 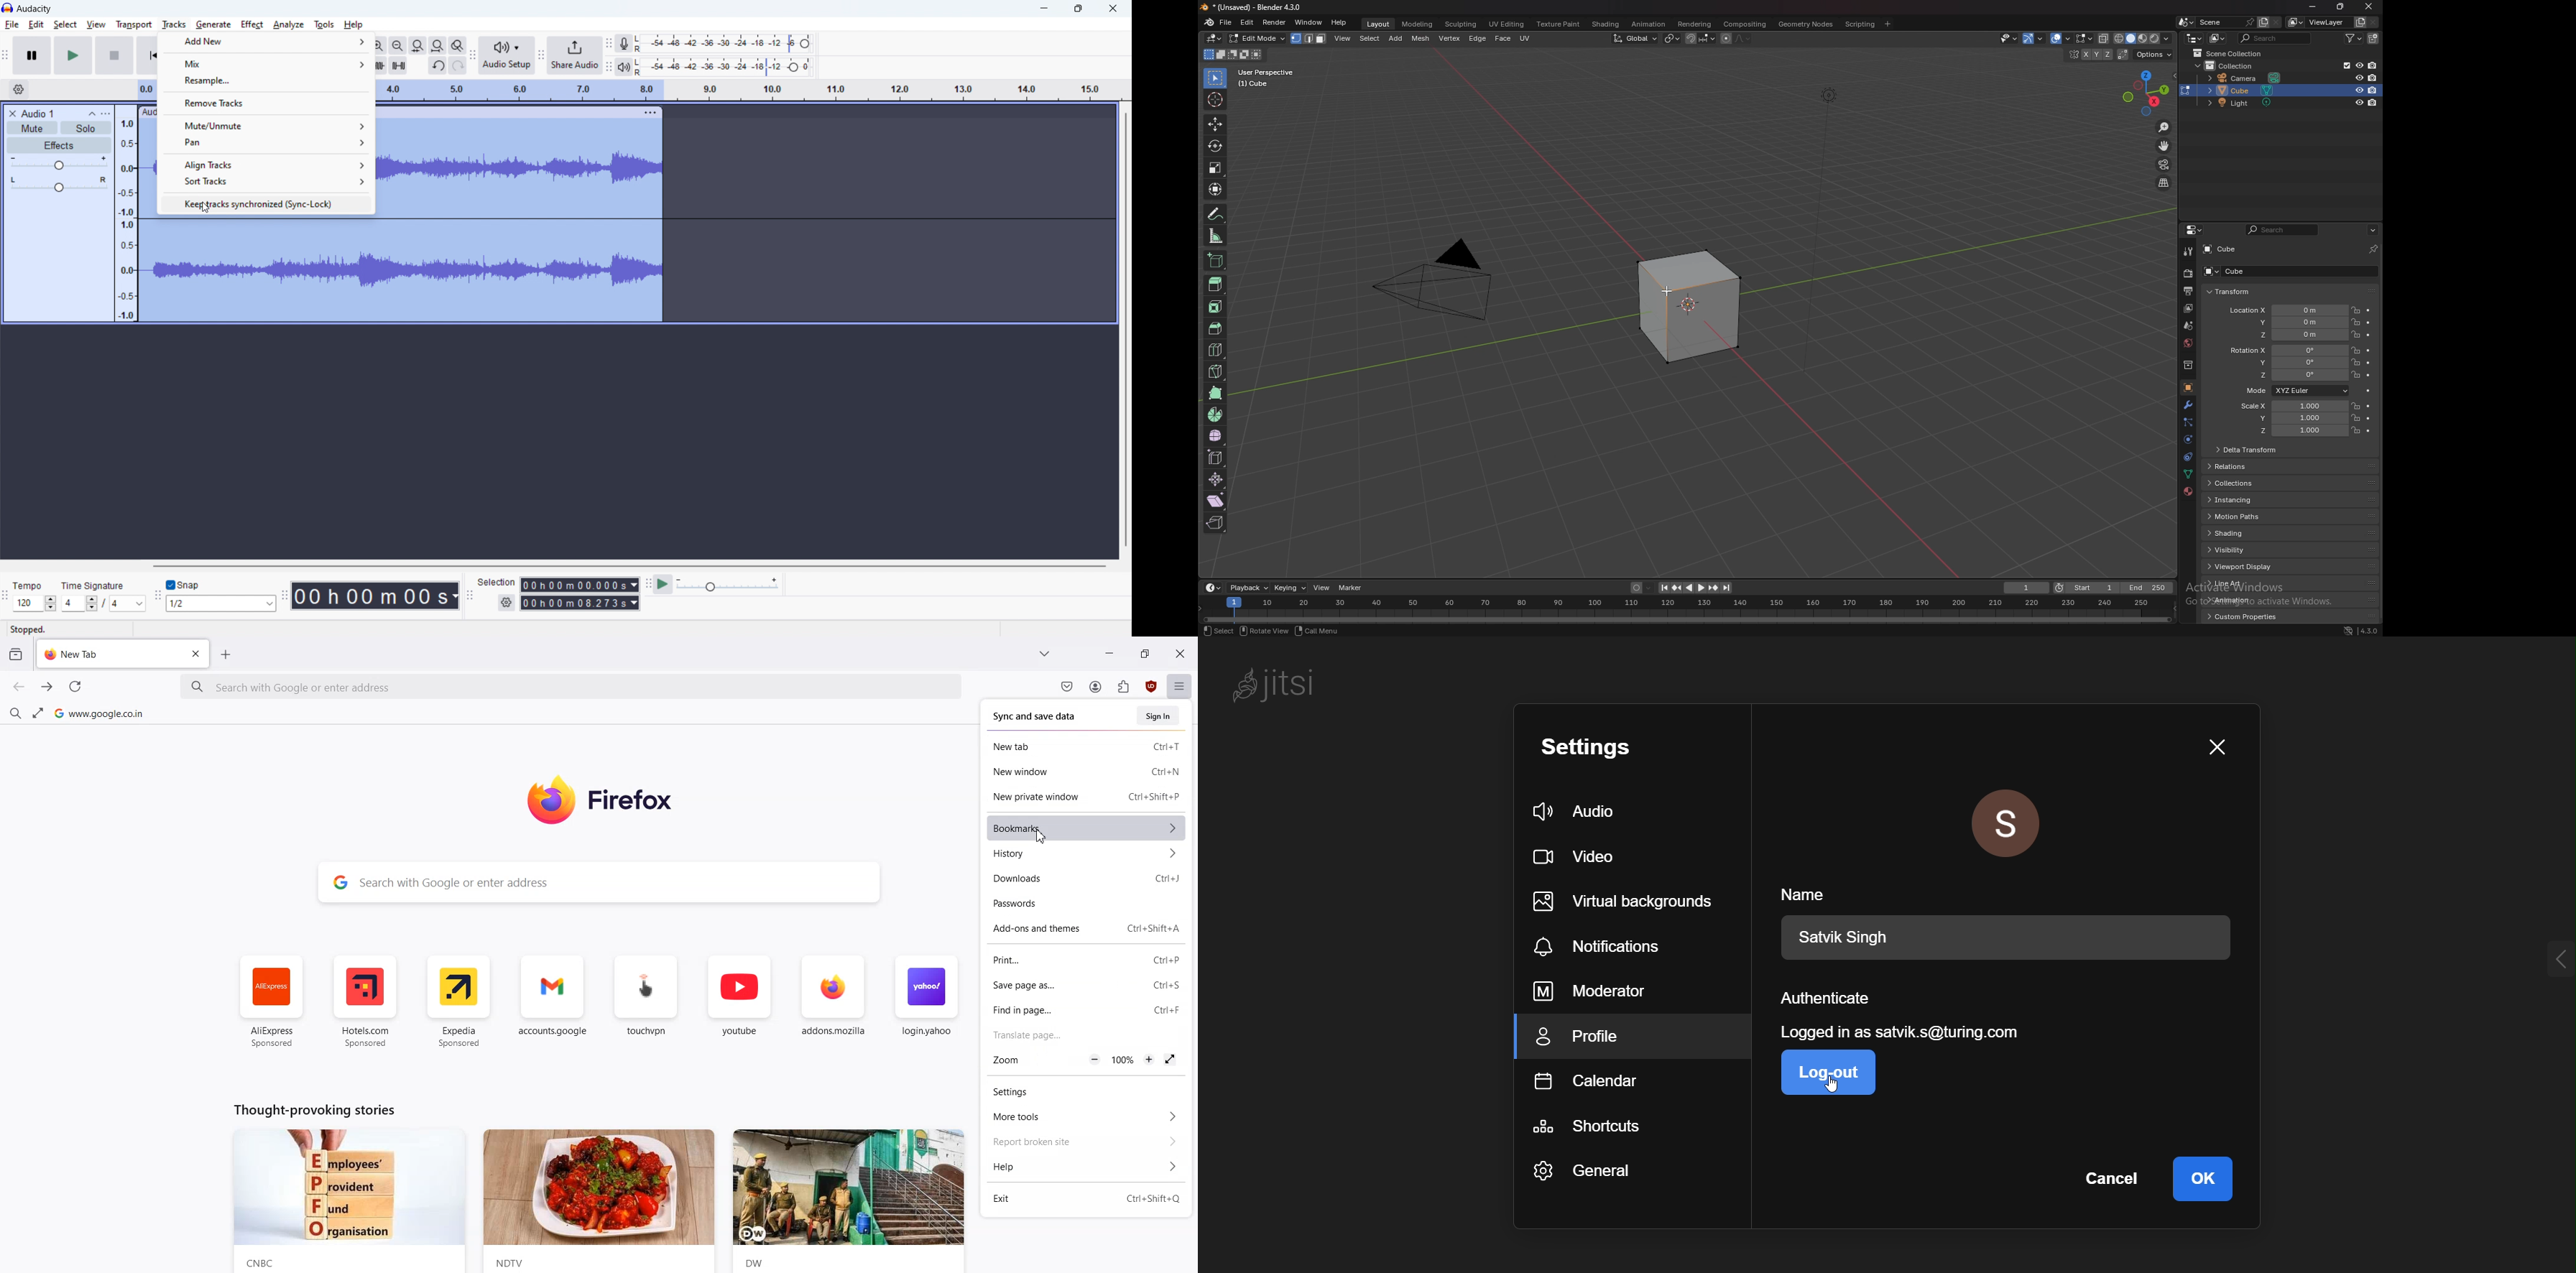 What do you see at coordinates (183, 584) in the screenshot?
I see `toggle snap` at bounding box center [183, 584].